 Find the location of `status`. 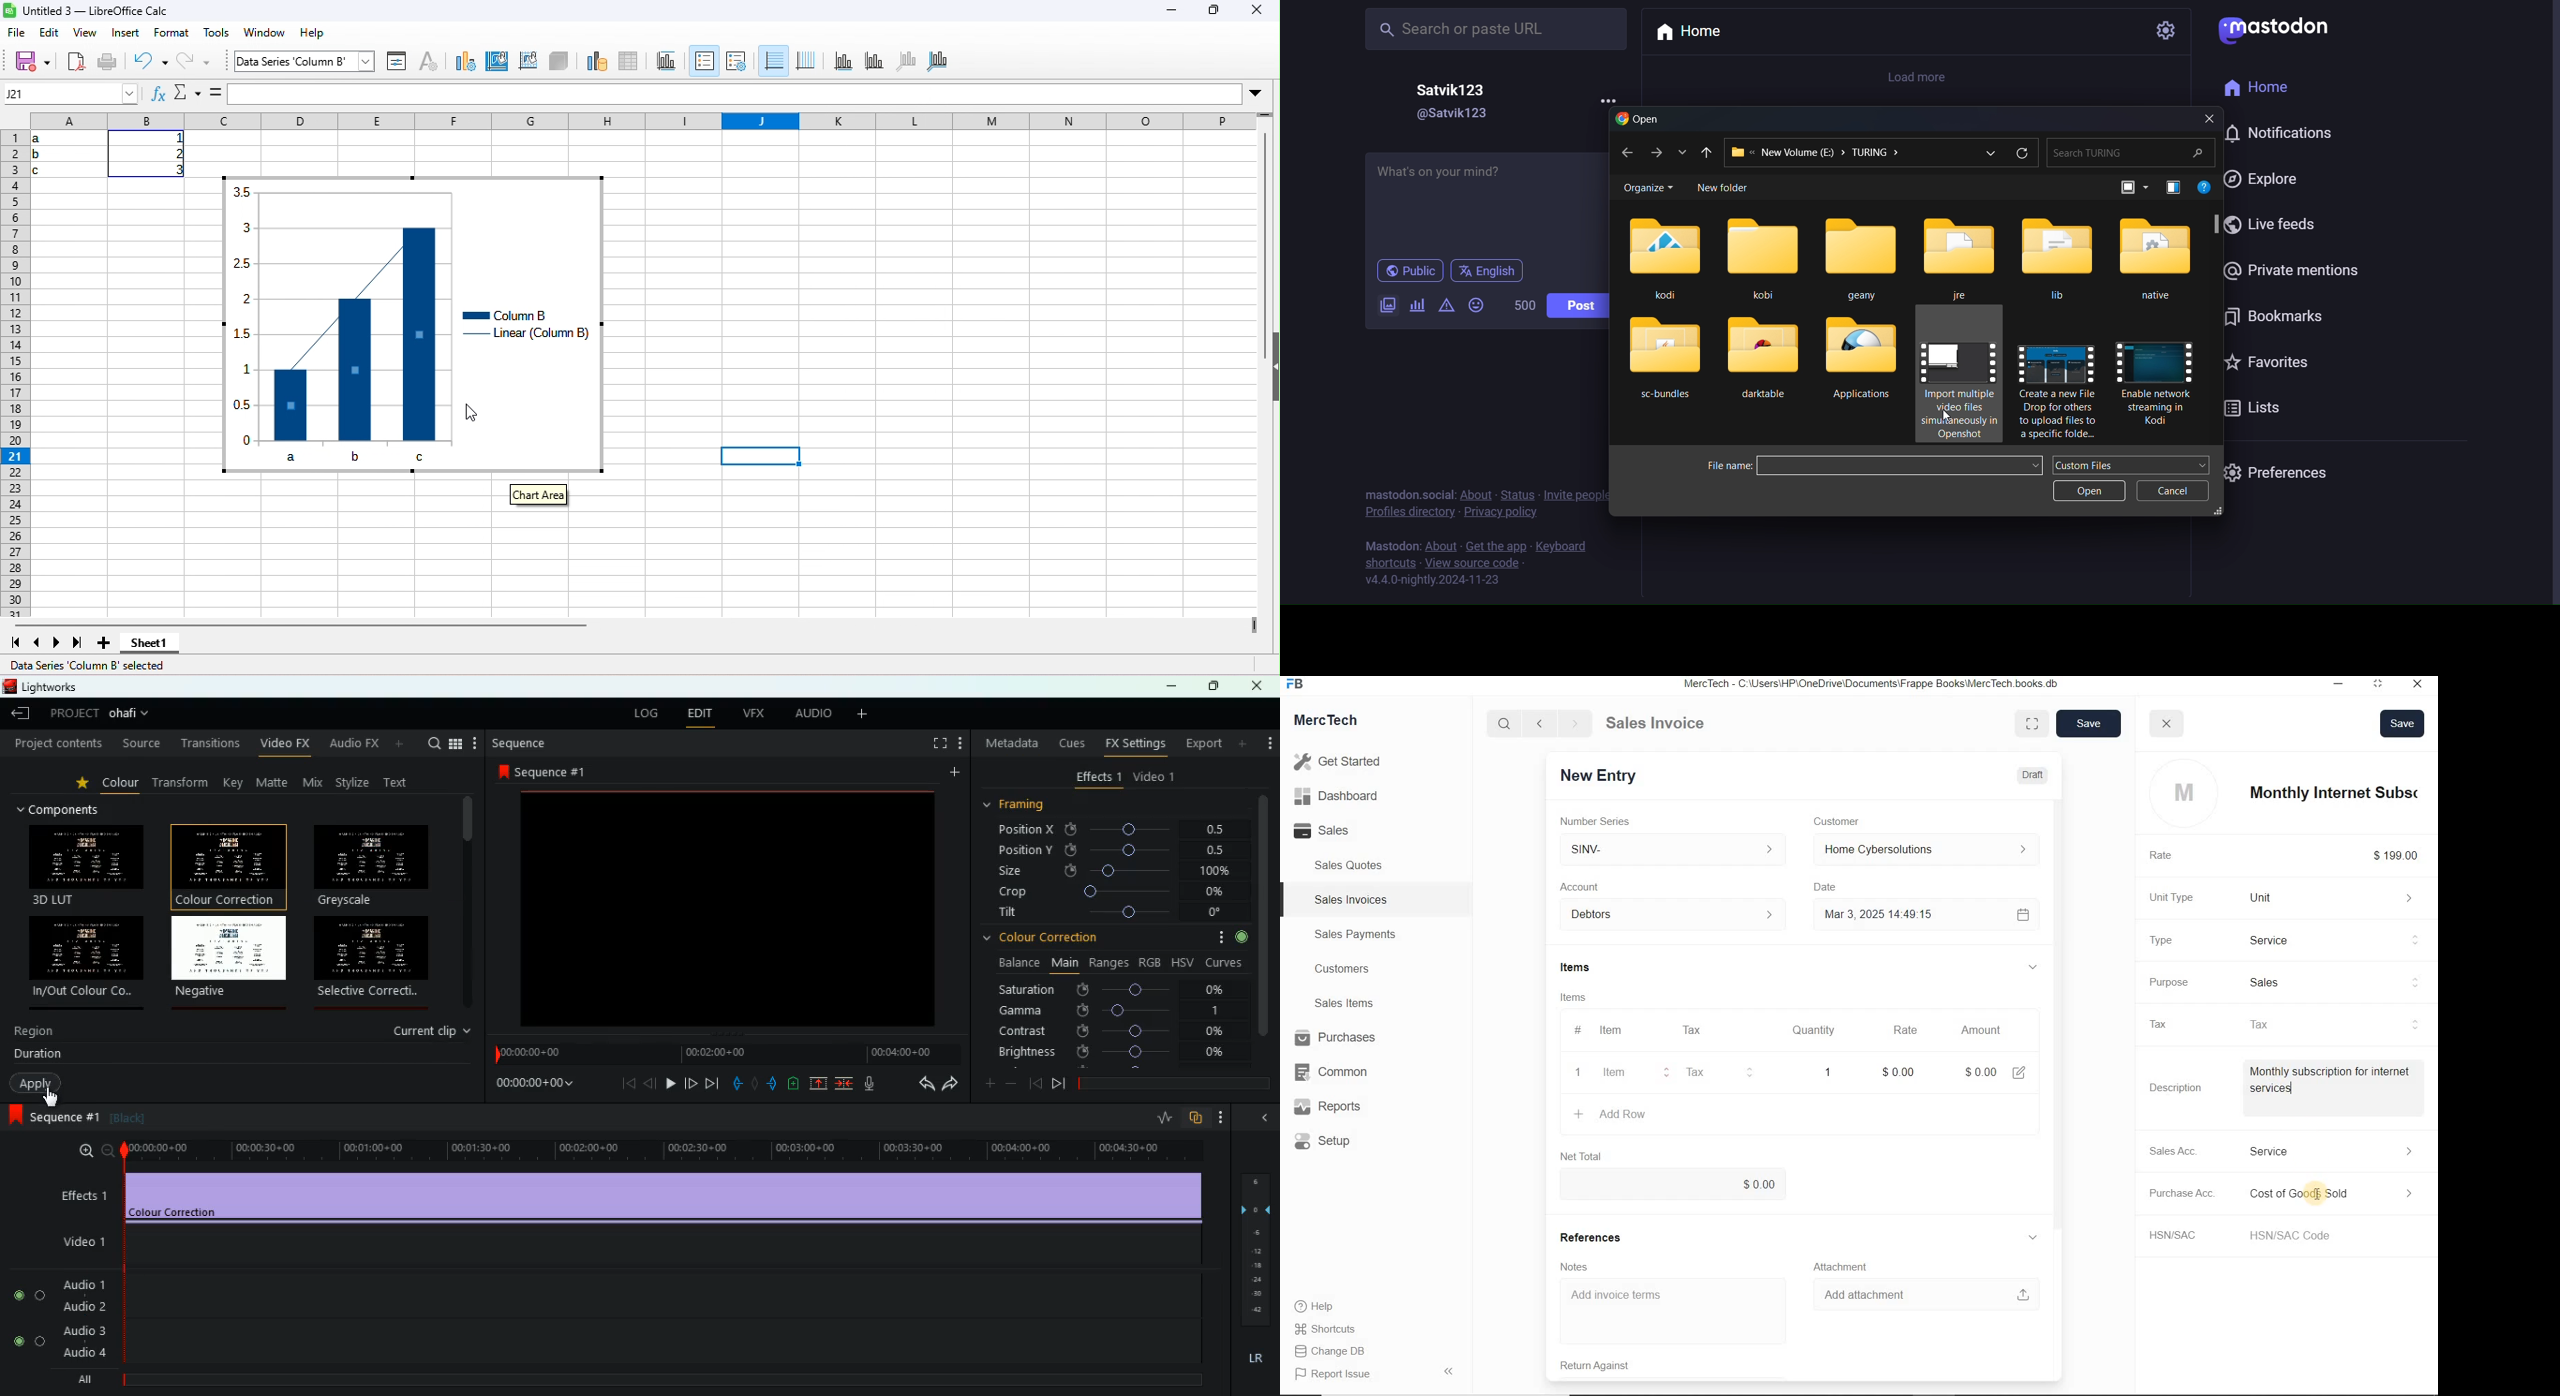

status is located at coordinates (1517, 495).